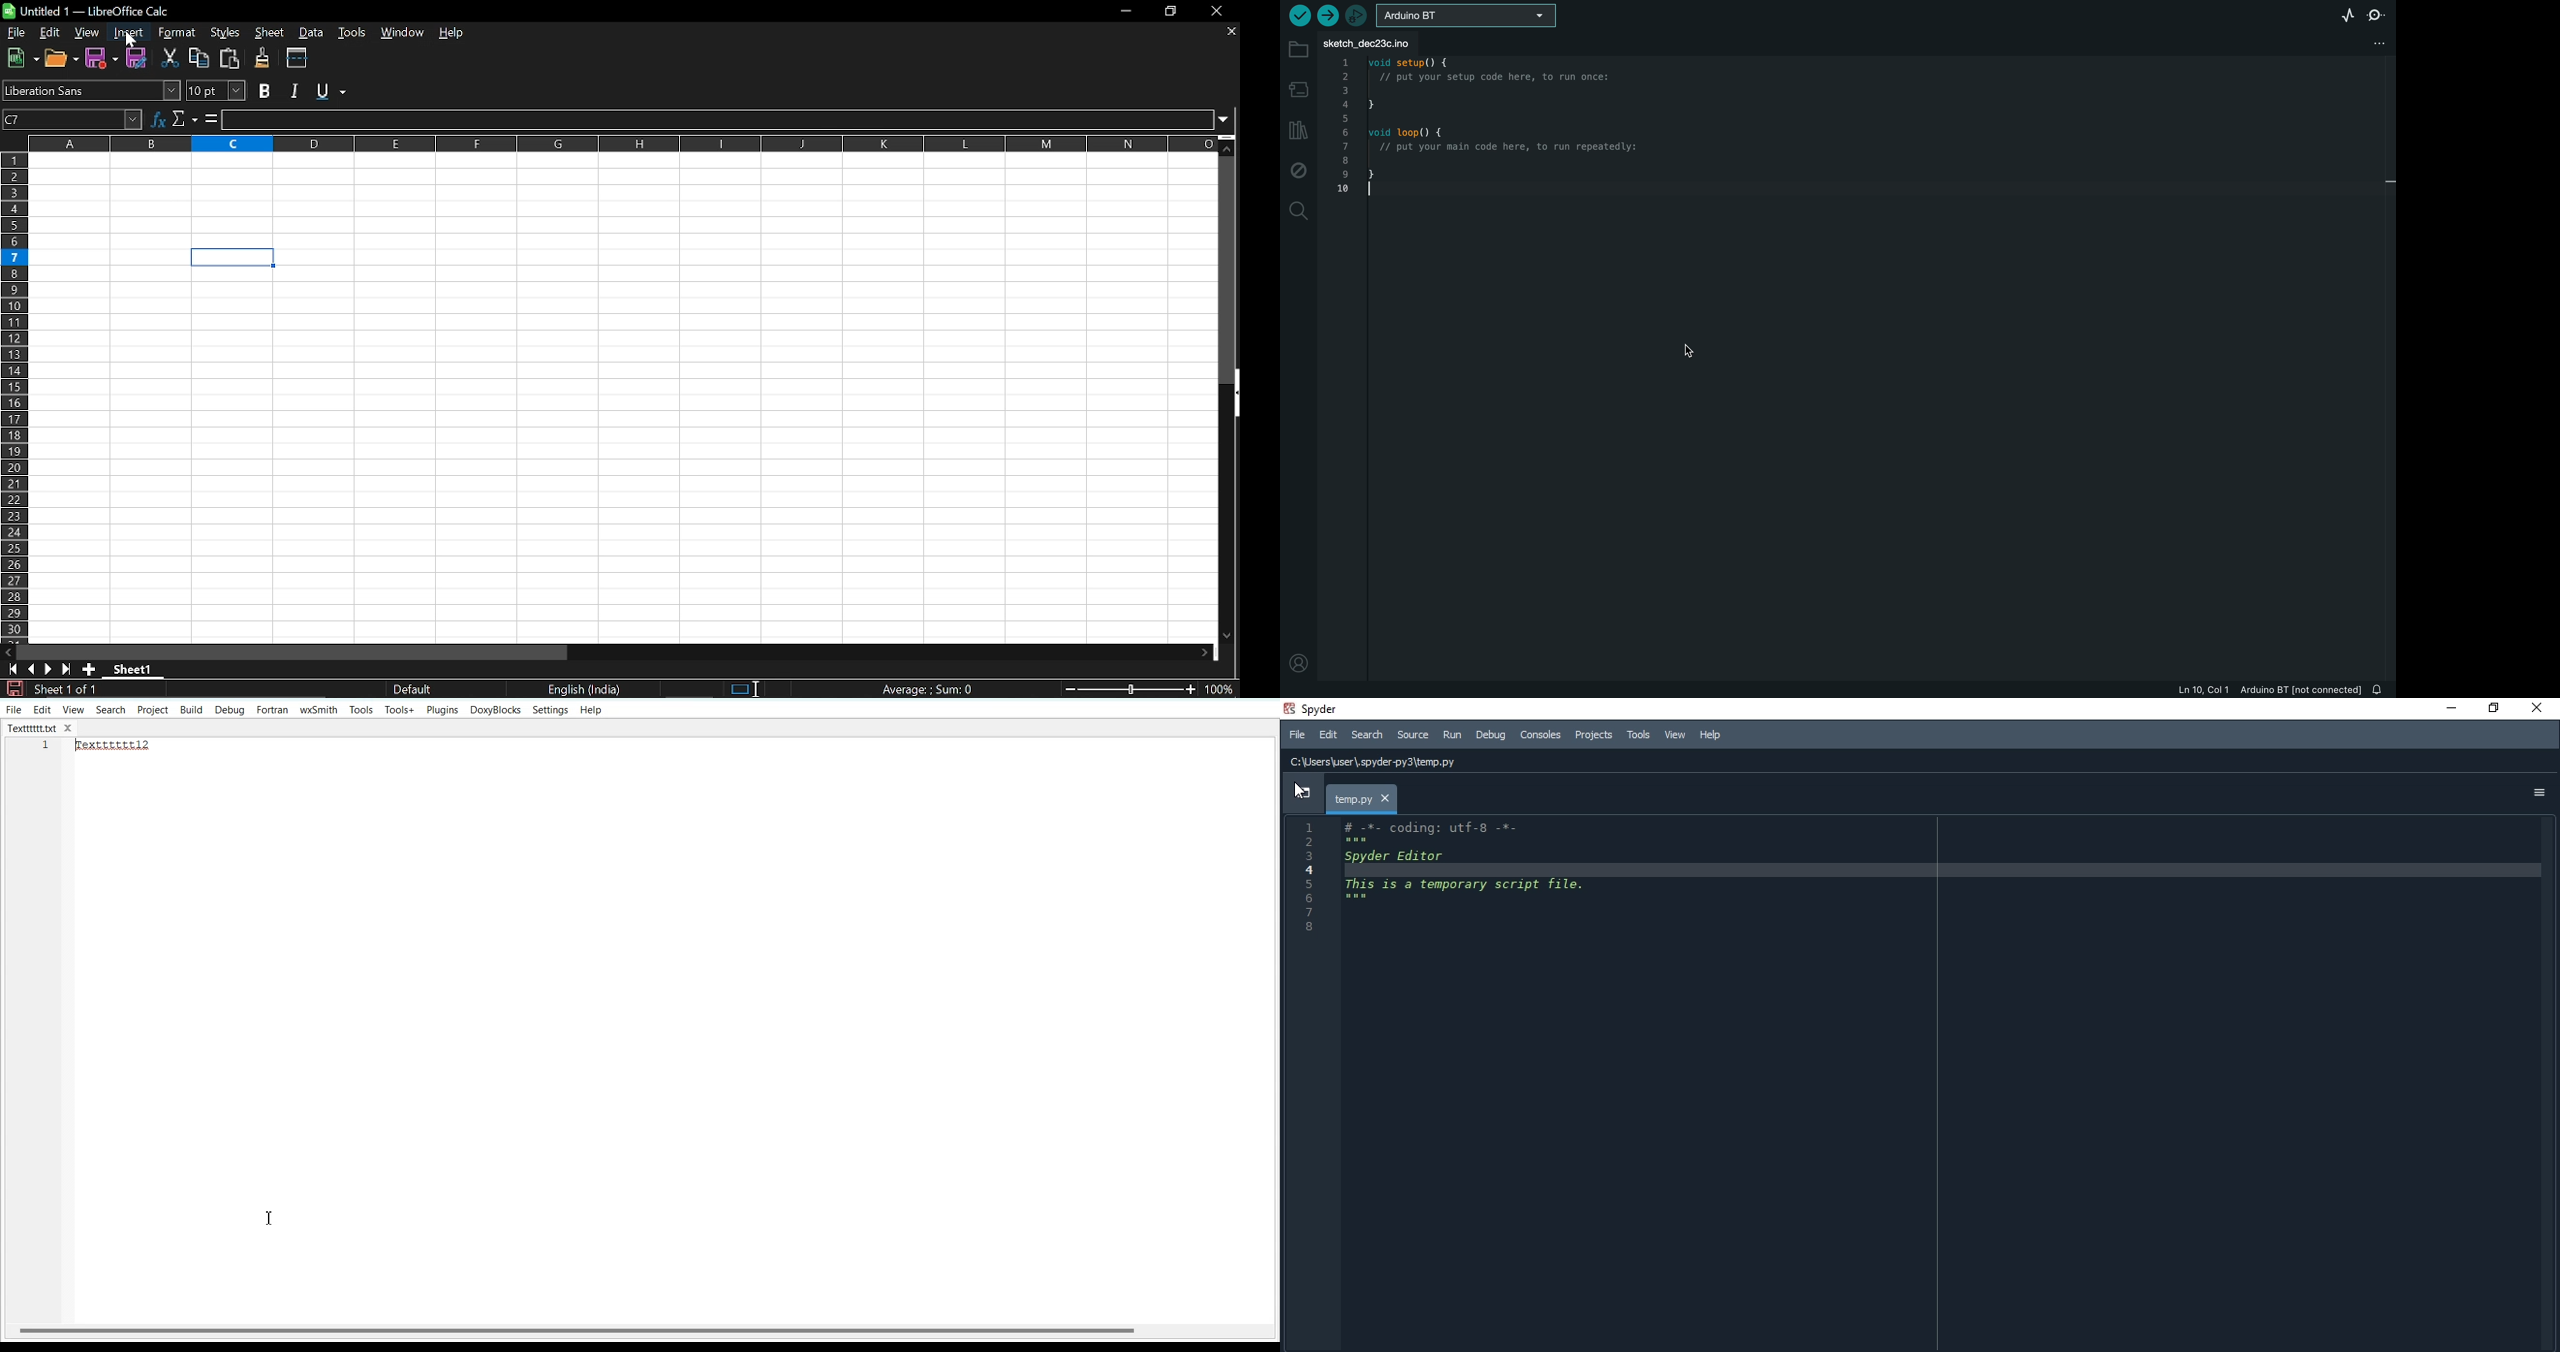 The height and width of the screenshot is (1372, 2576). What do you see at coordinates (1298, 734) in the screenshot?
I see `File ` at bounding box center [1298, 734].